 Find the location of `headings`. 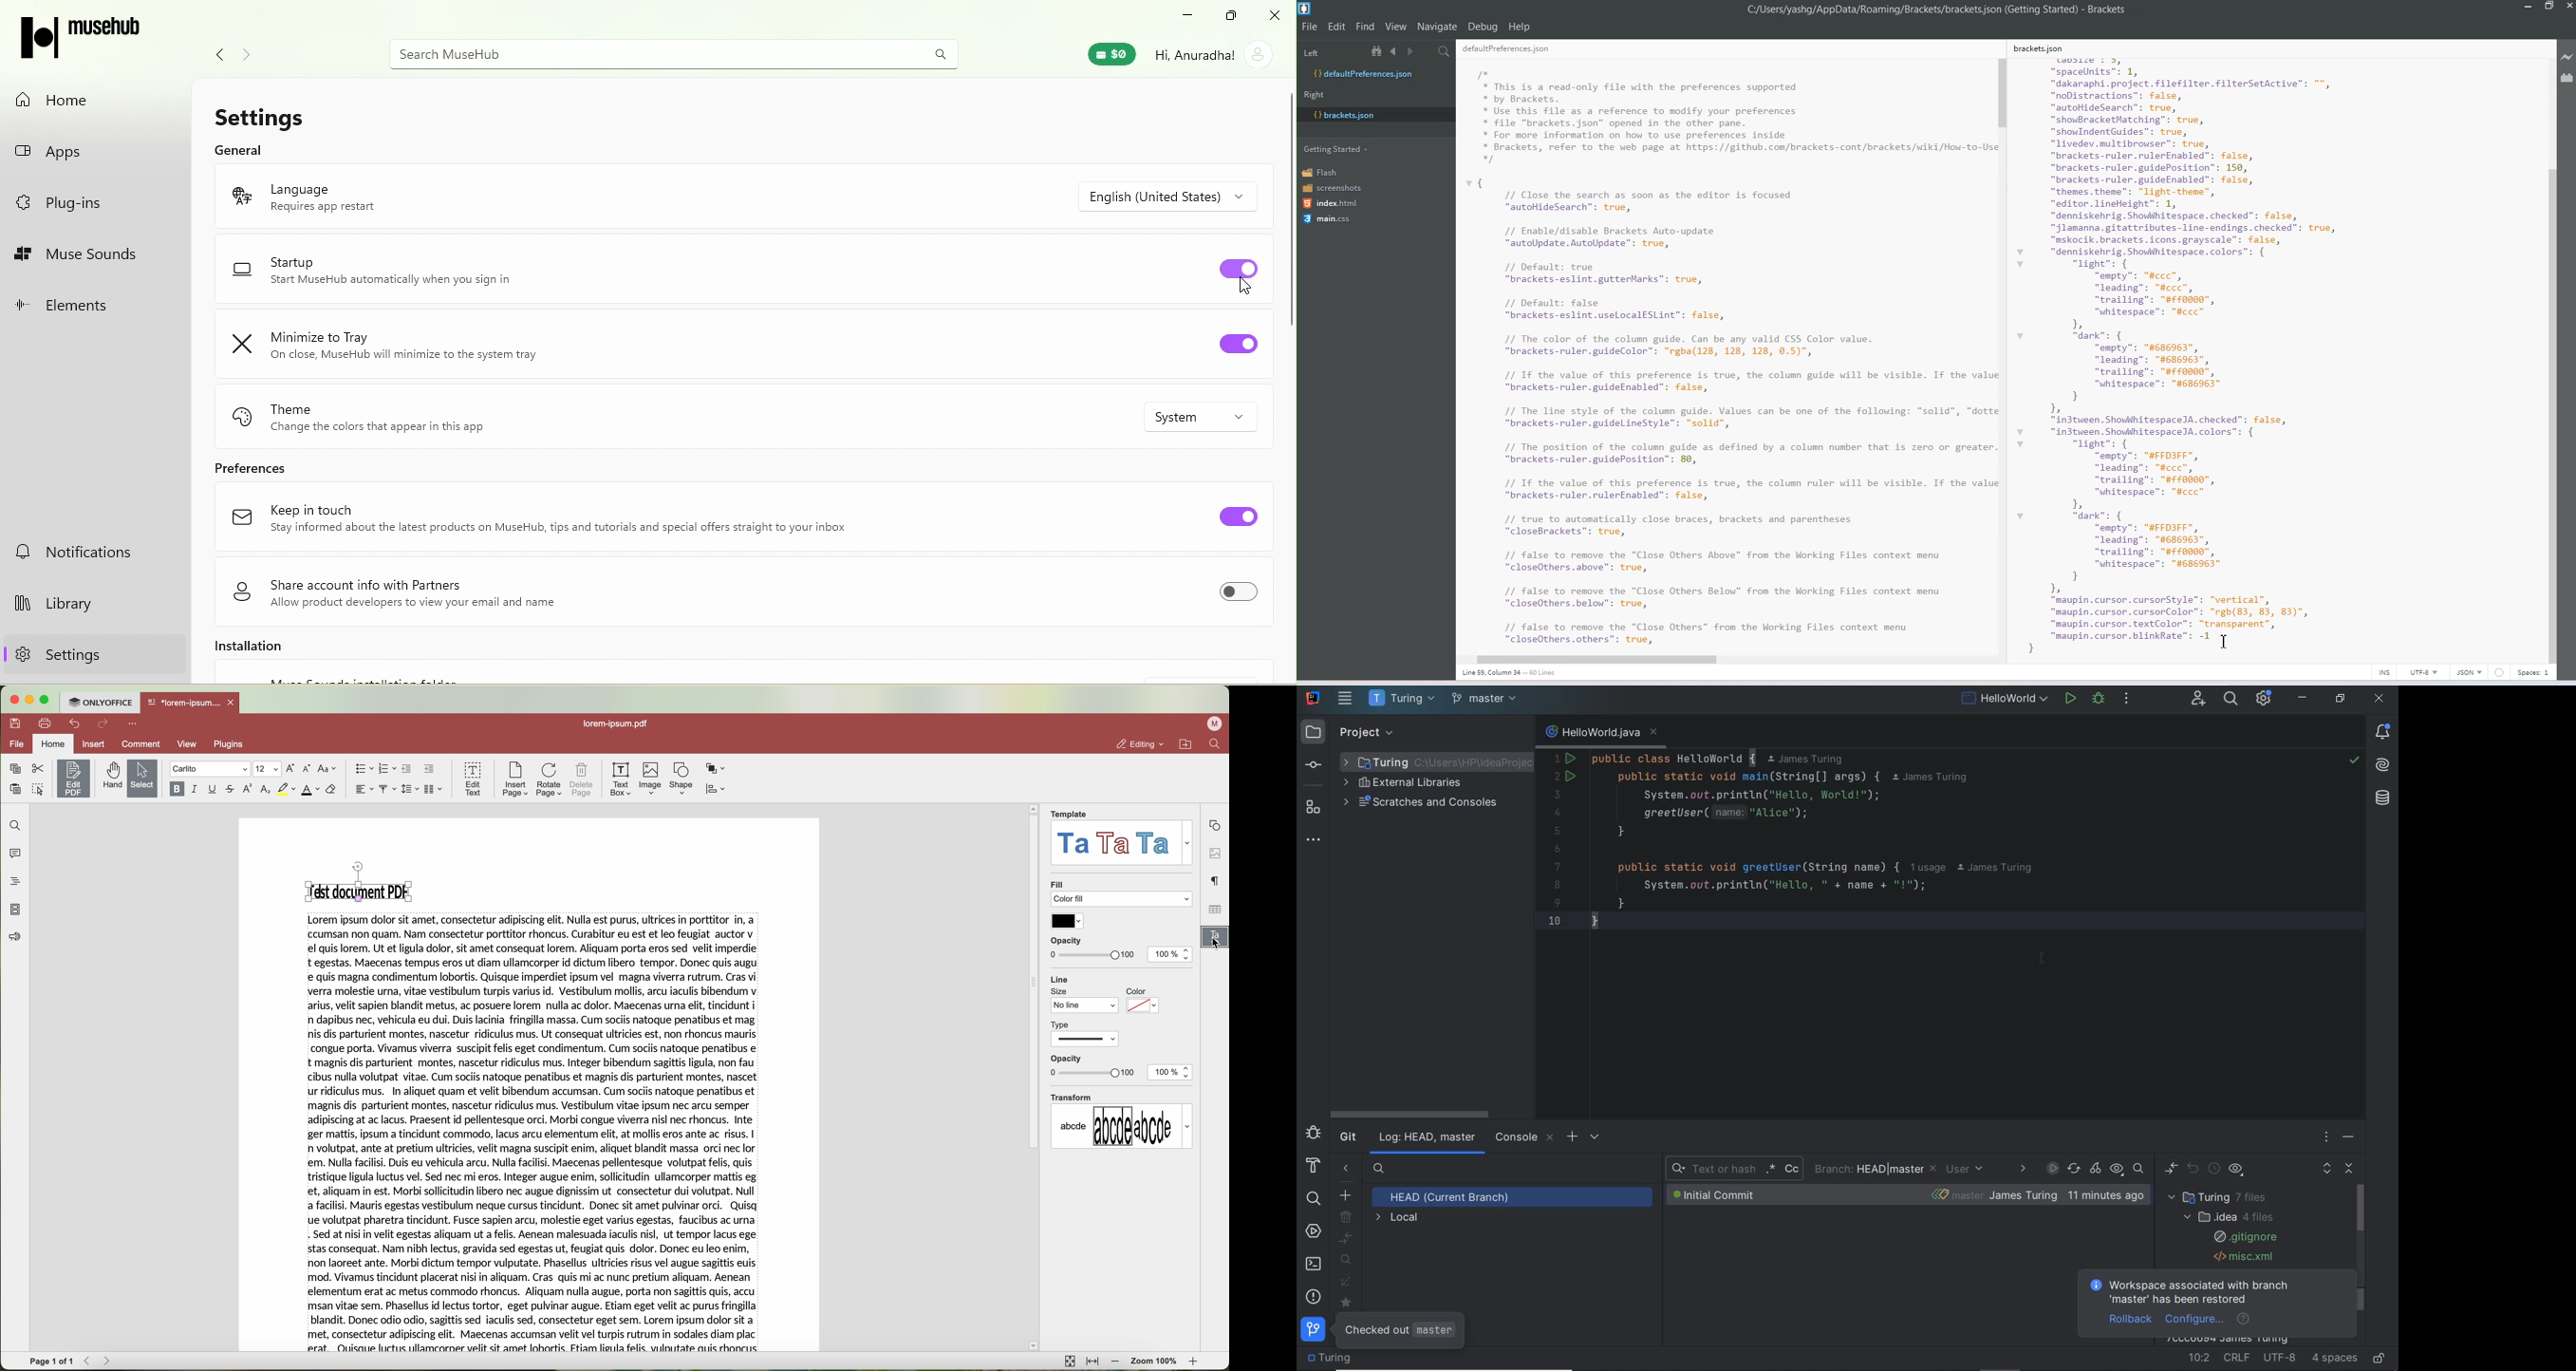

headings is located at coordinates (12, 882).